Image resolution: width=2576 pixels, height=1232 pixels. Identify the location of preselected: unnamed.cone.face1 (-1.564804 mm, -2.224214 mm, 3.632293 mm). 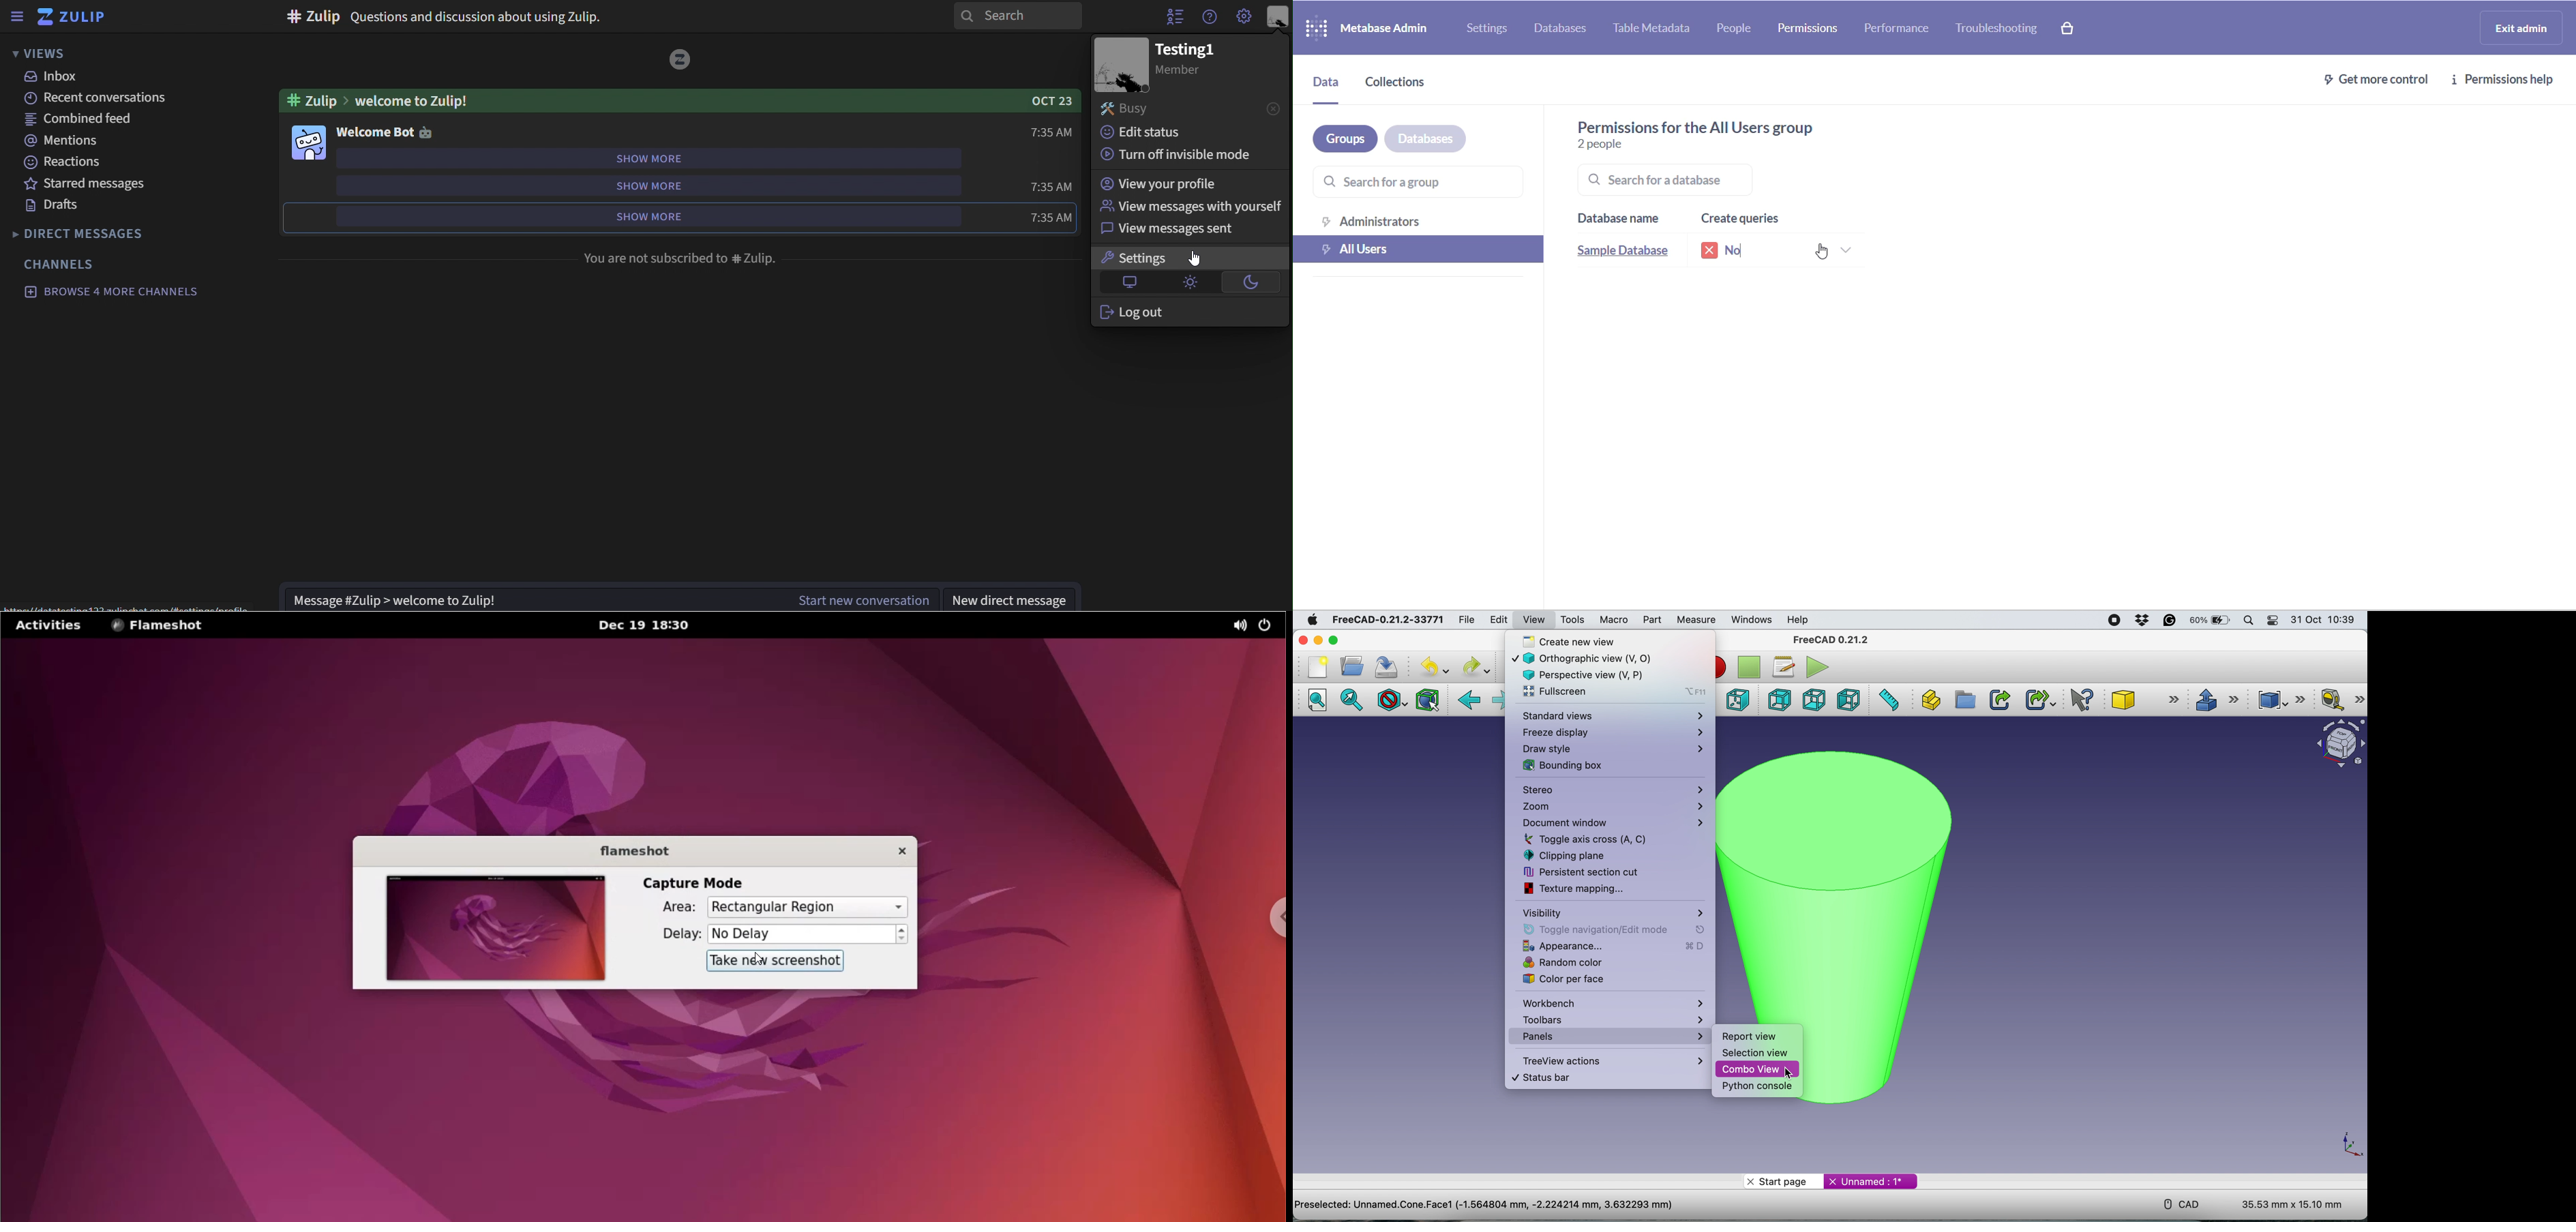
(1484, 1204).